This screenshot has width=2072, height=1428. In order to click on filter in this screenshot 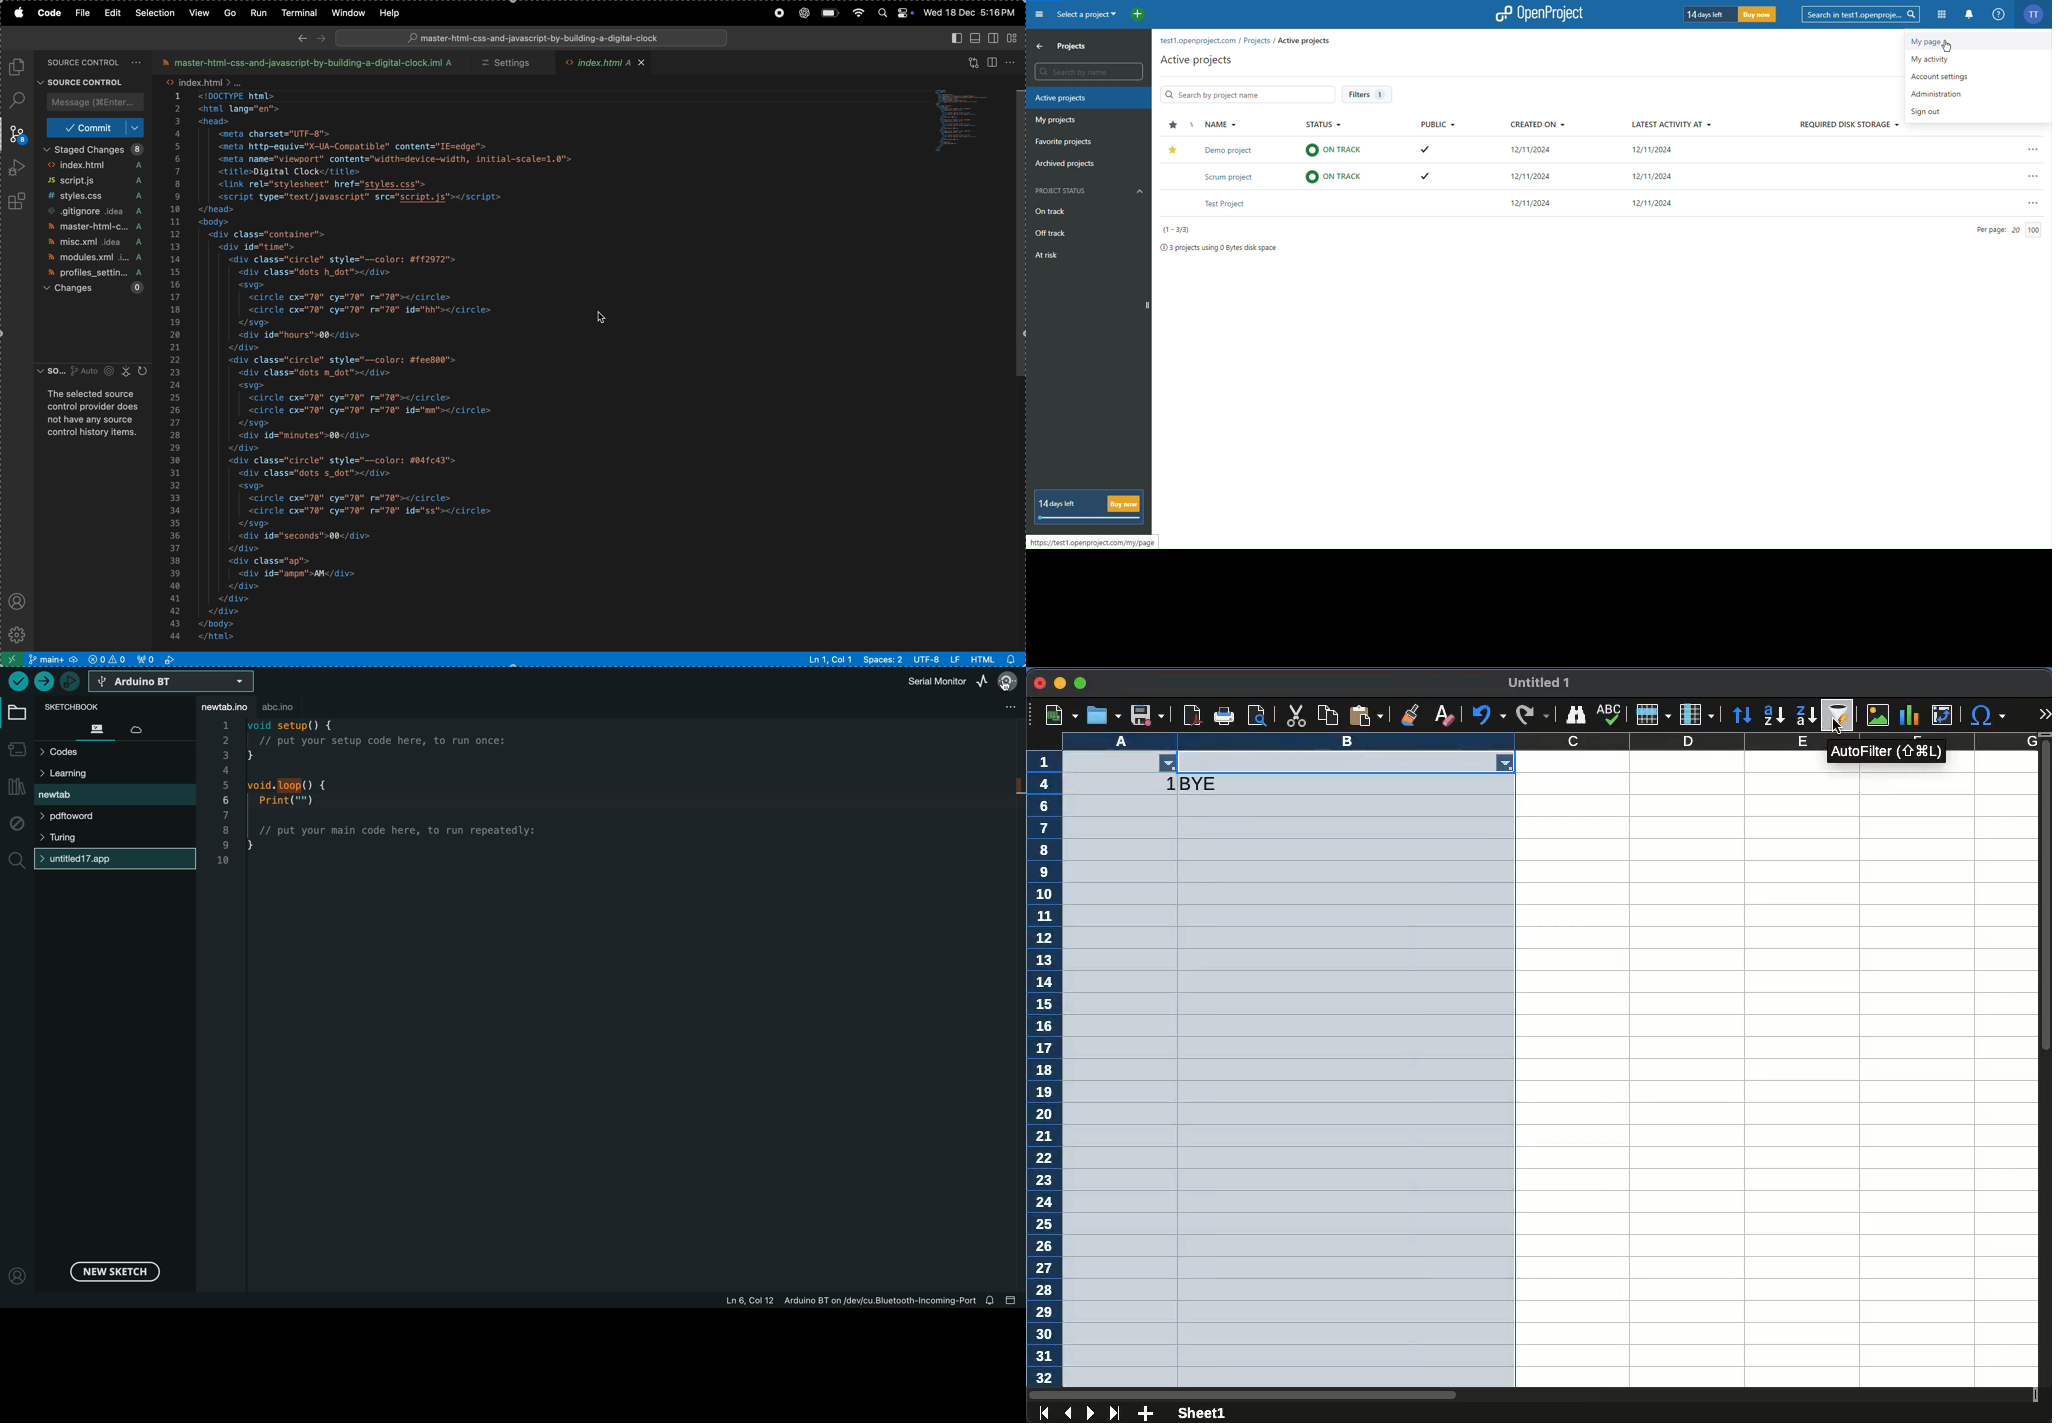, I will do `click(1502, 762)`.